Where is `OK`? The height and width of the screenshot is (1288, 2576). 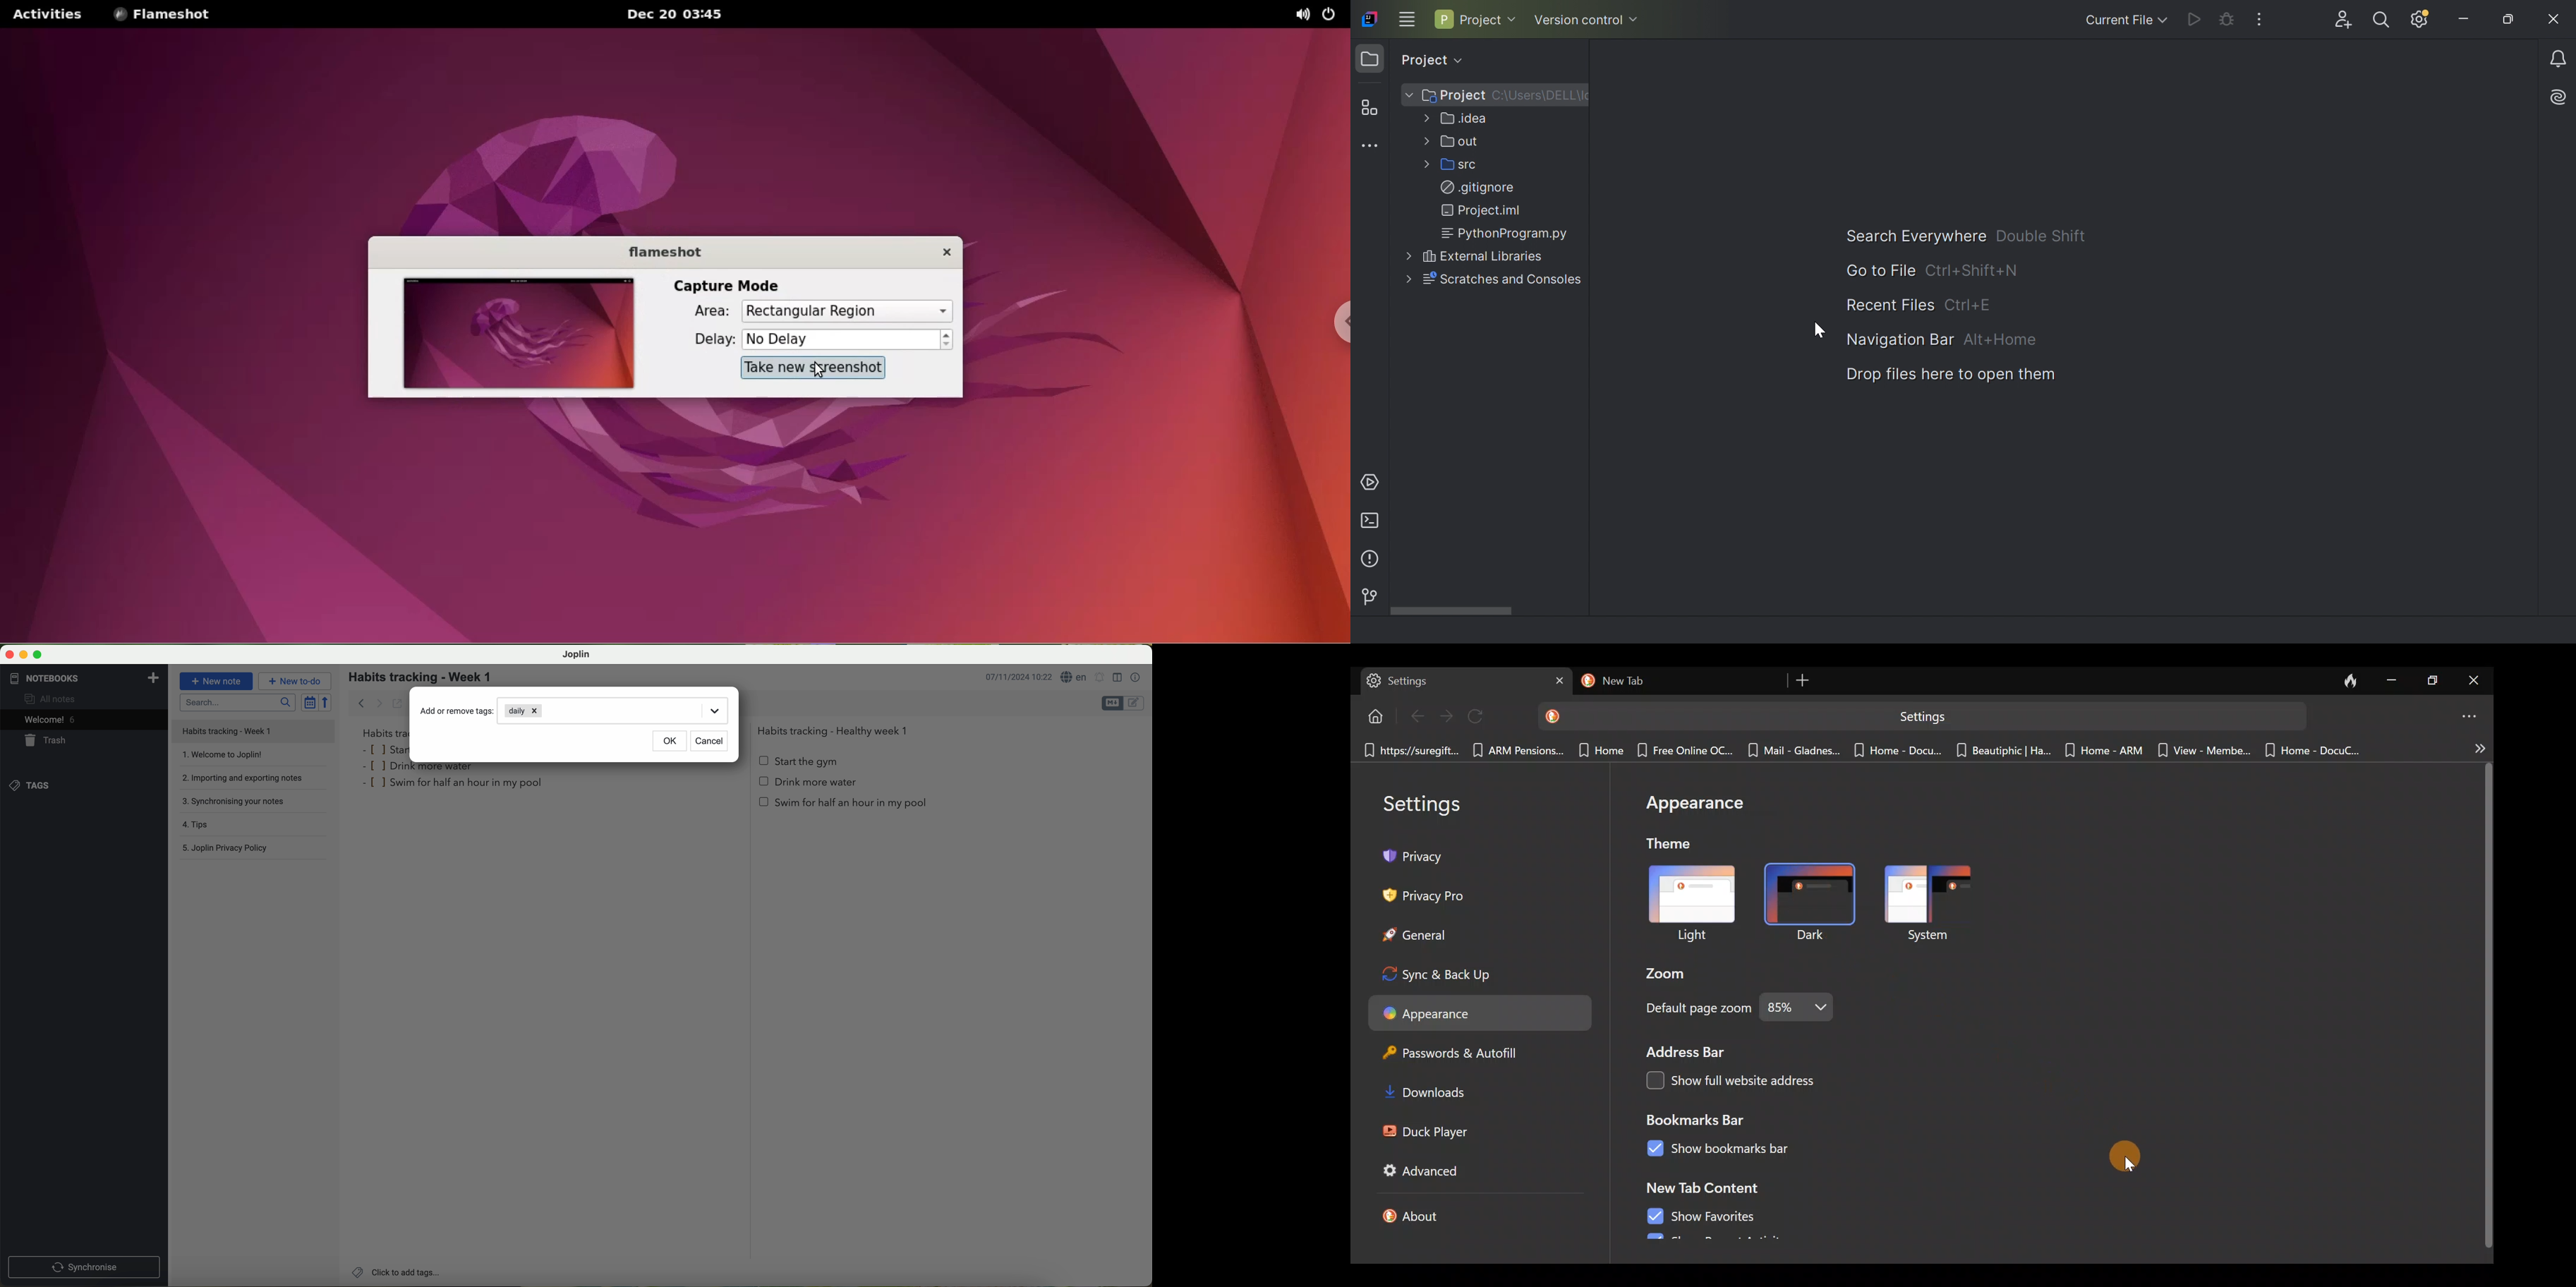 OK is located at coordinates (671, 742).